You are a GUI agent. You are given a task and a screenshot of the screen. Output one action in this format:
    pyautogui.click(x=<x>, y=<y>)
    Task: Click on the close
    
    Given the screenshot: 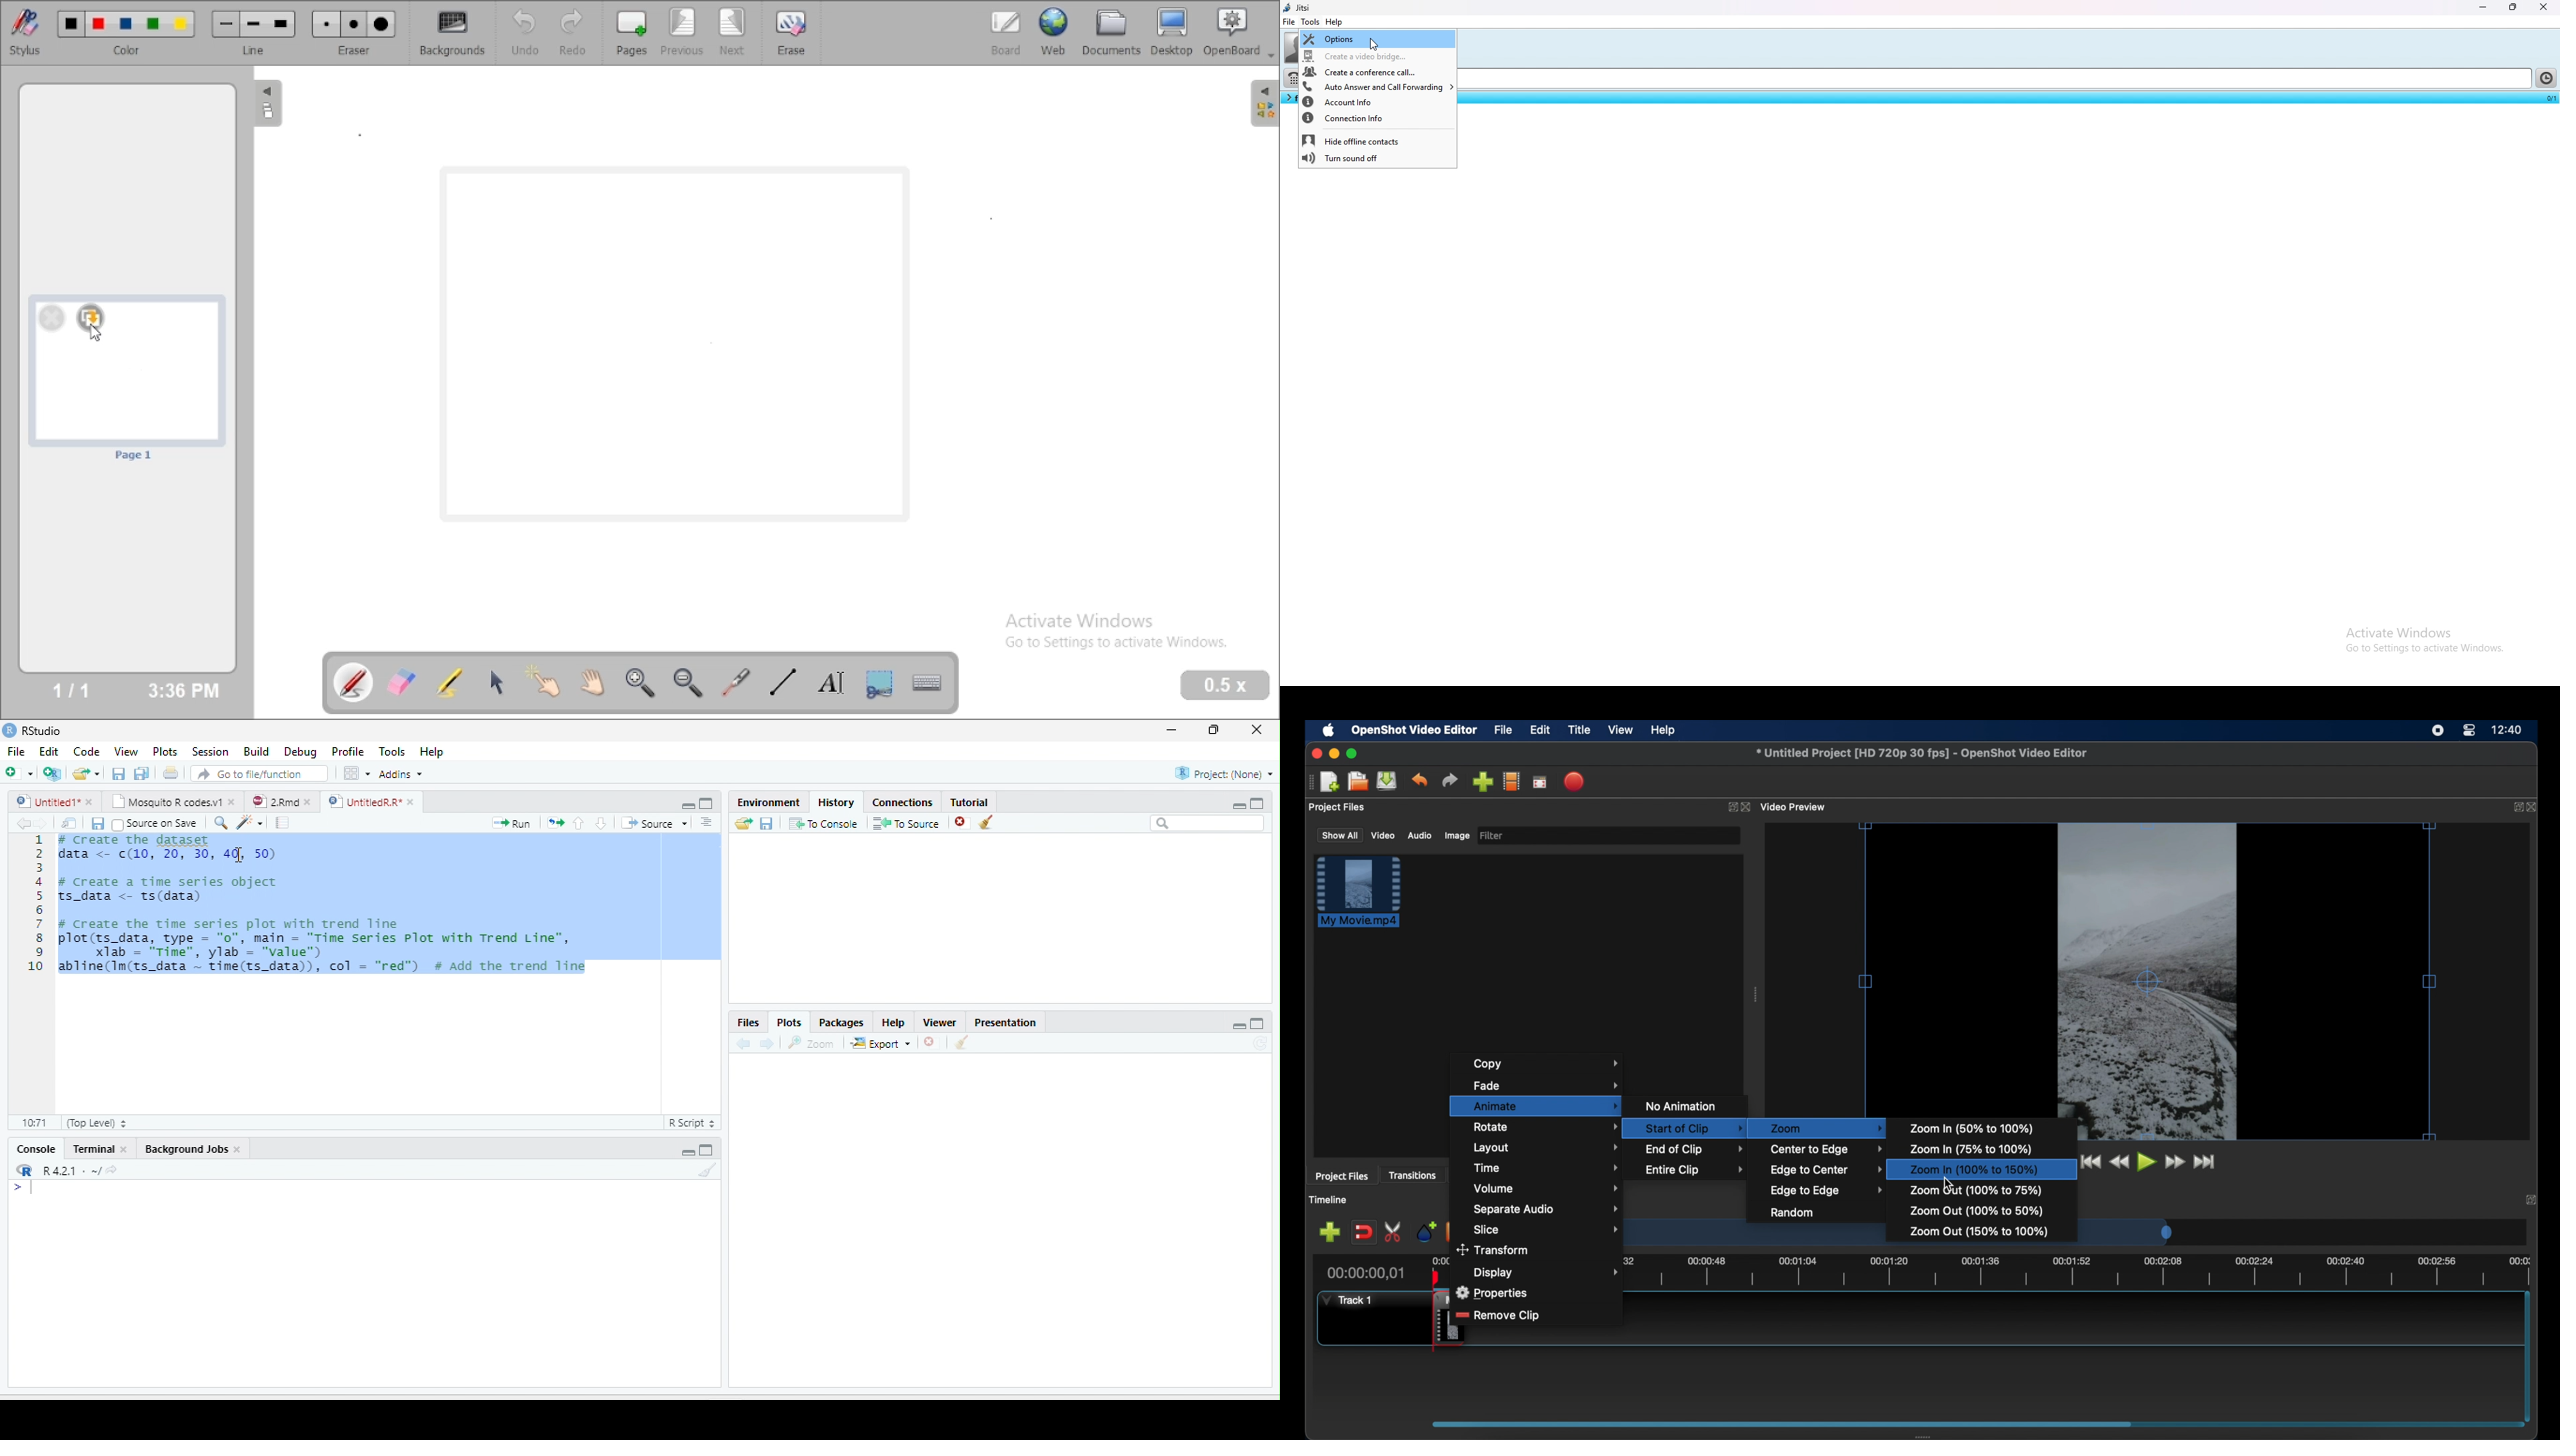 What is the action you would take?
    pyautogui.click(x=123, y=1149)
    